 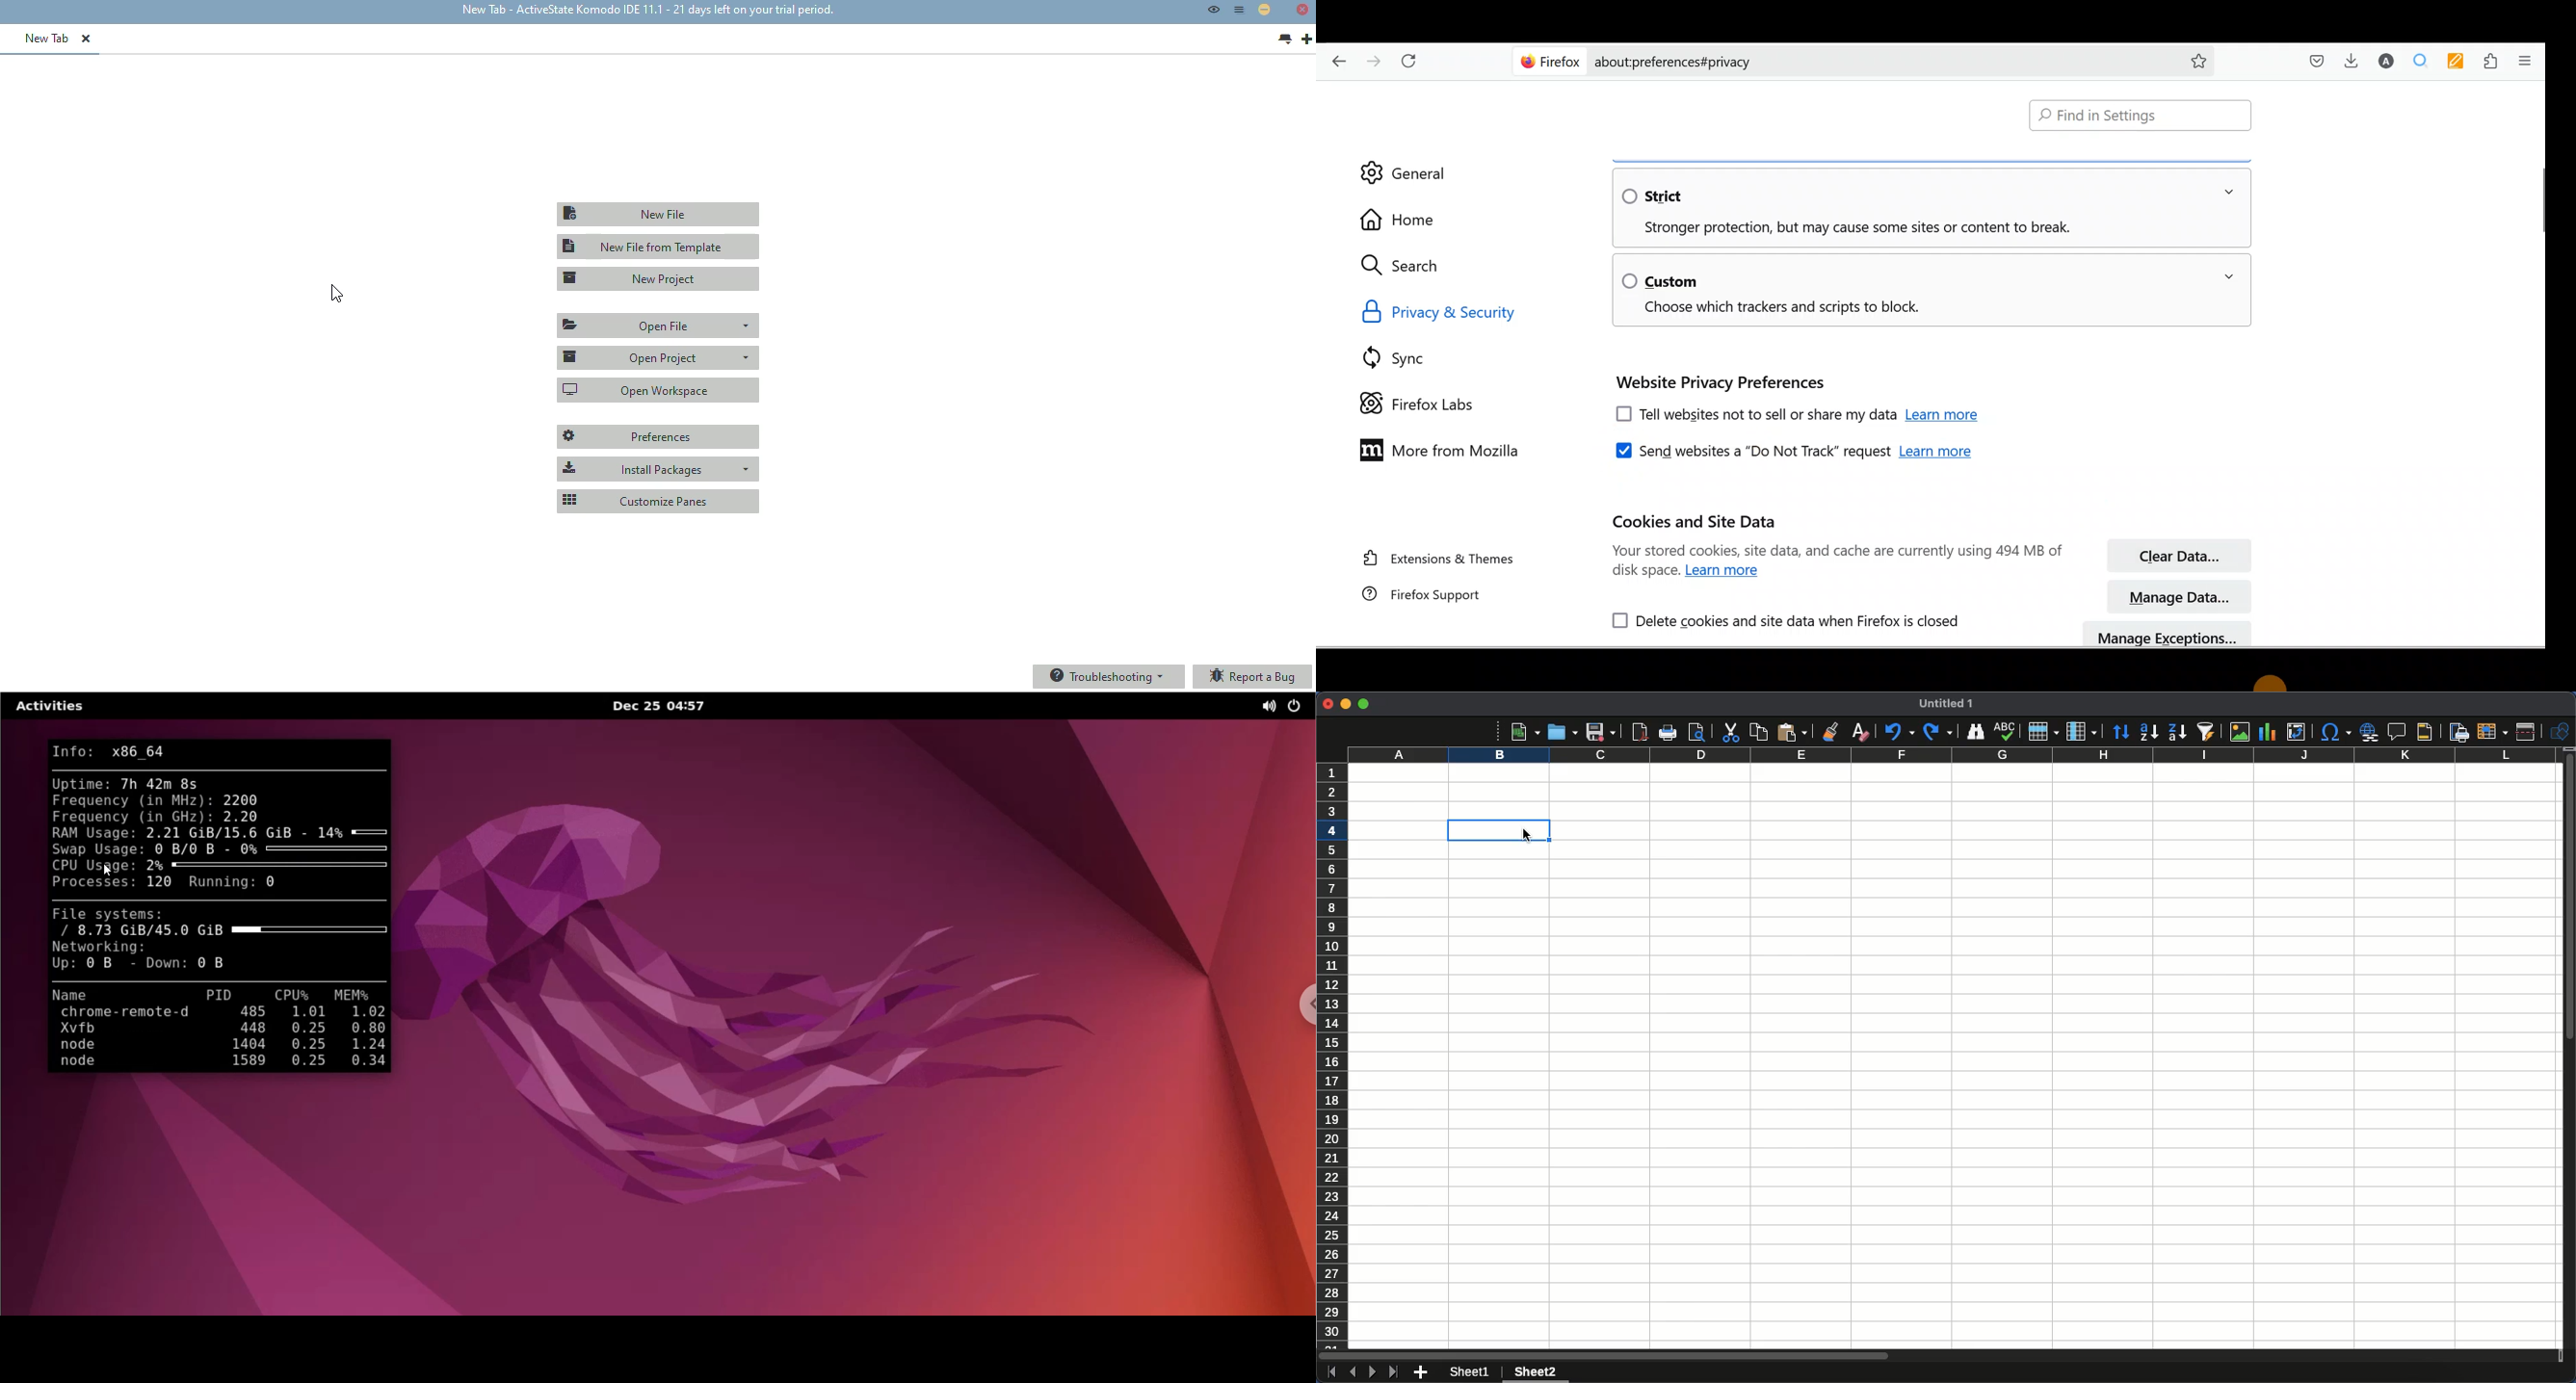 What do you see at coordinates (1443, 455) in the screenshot?
I see `More from Mozilla` at bounding box center [1443, 455].